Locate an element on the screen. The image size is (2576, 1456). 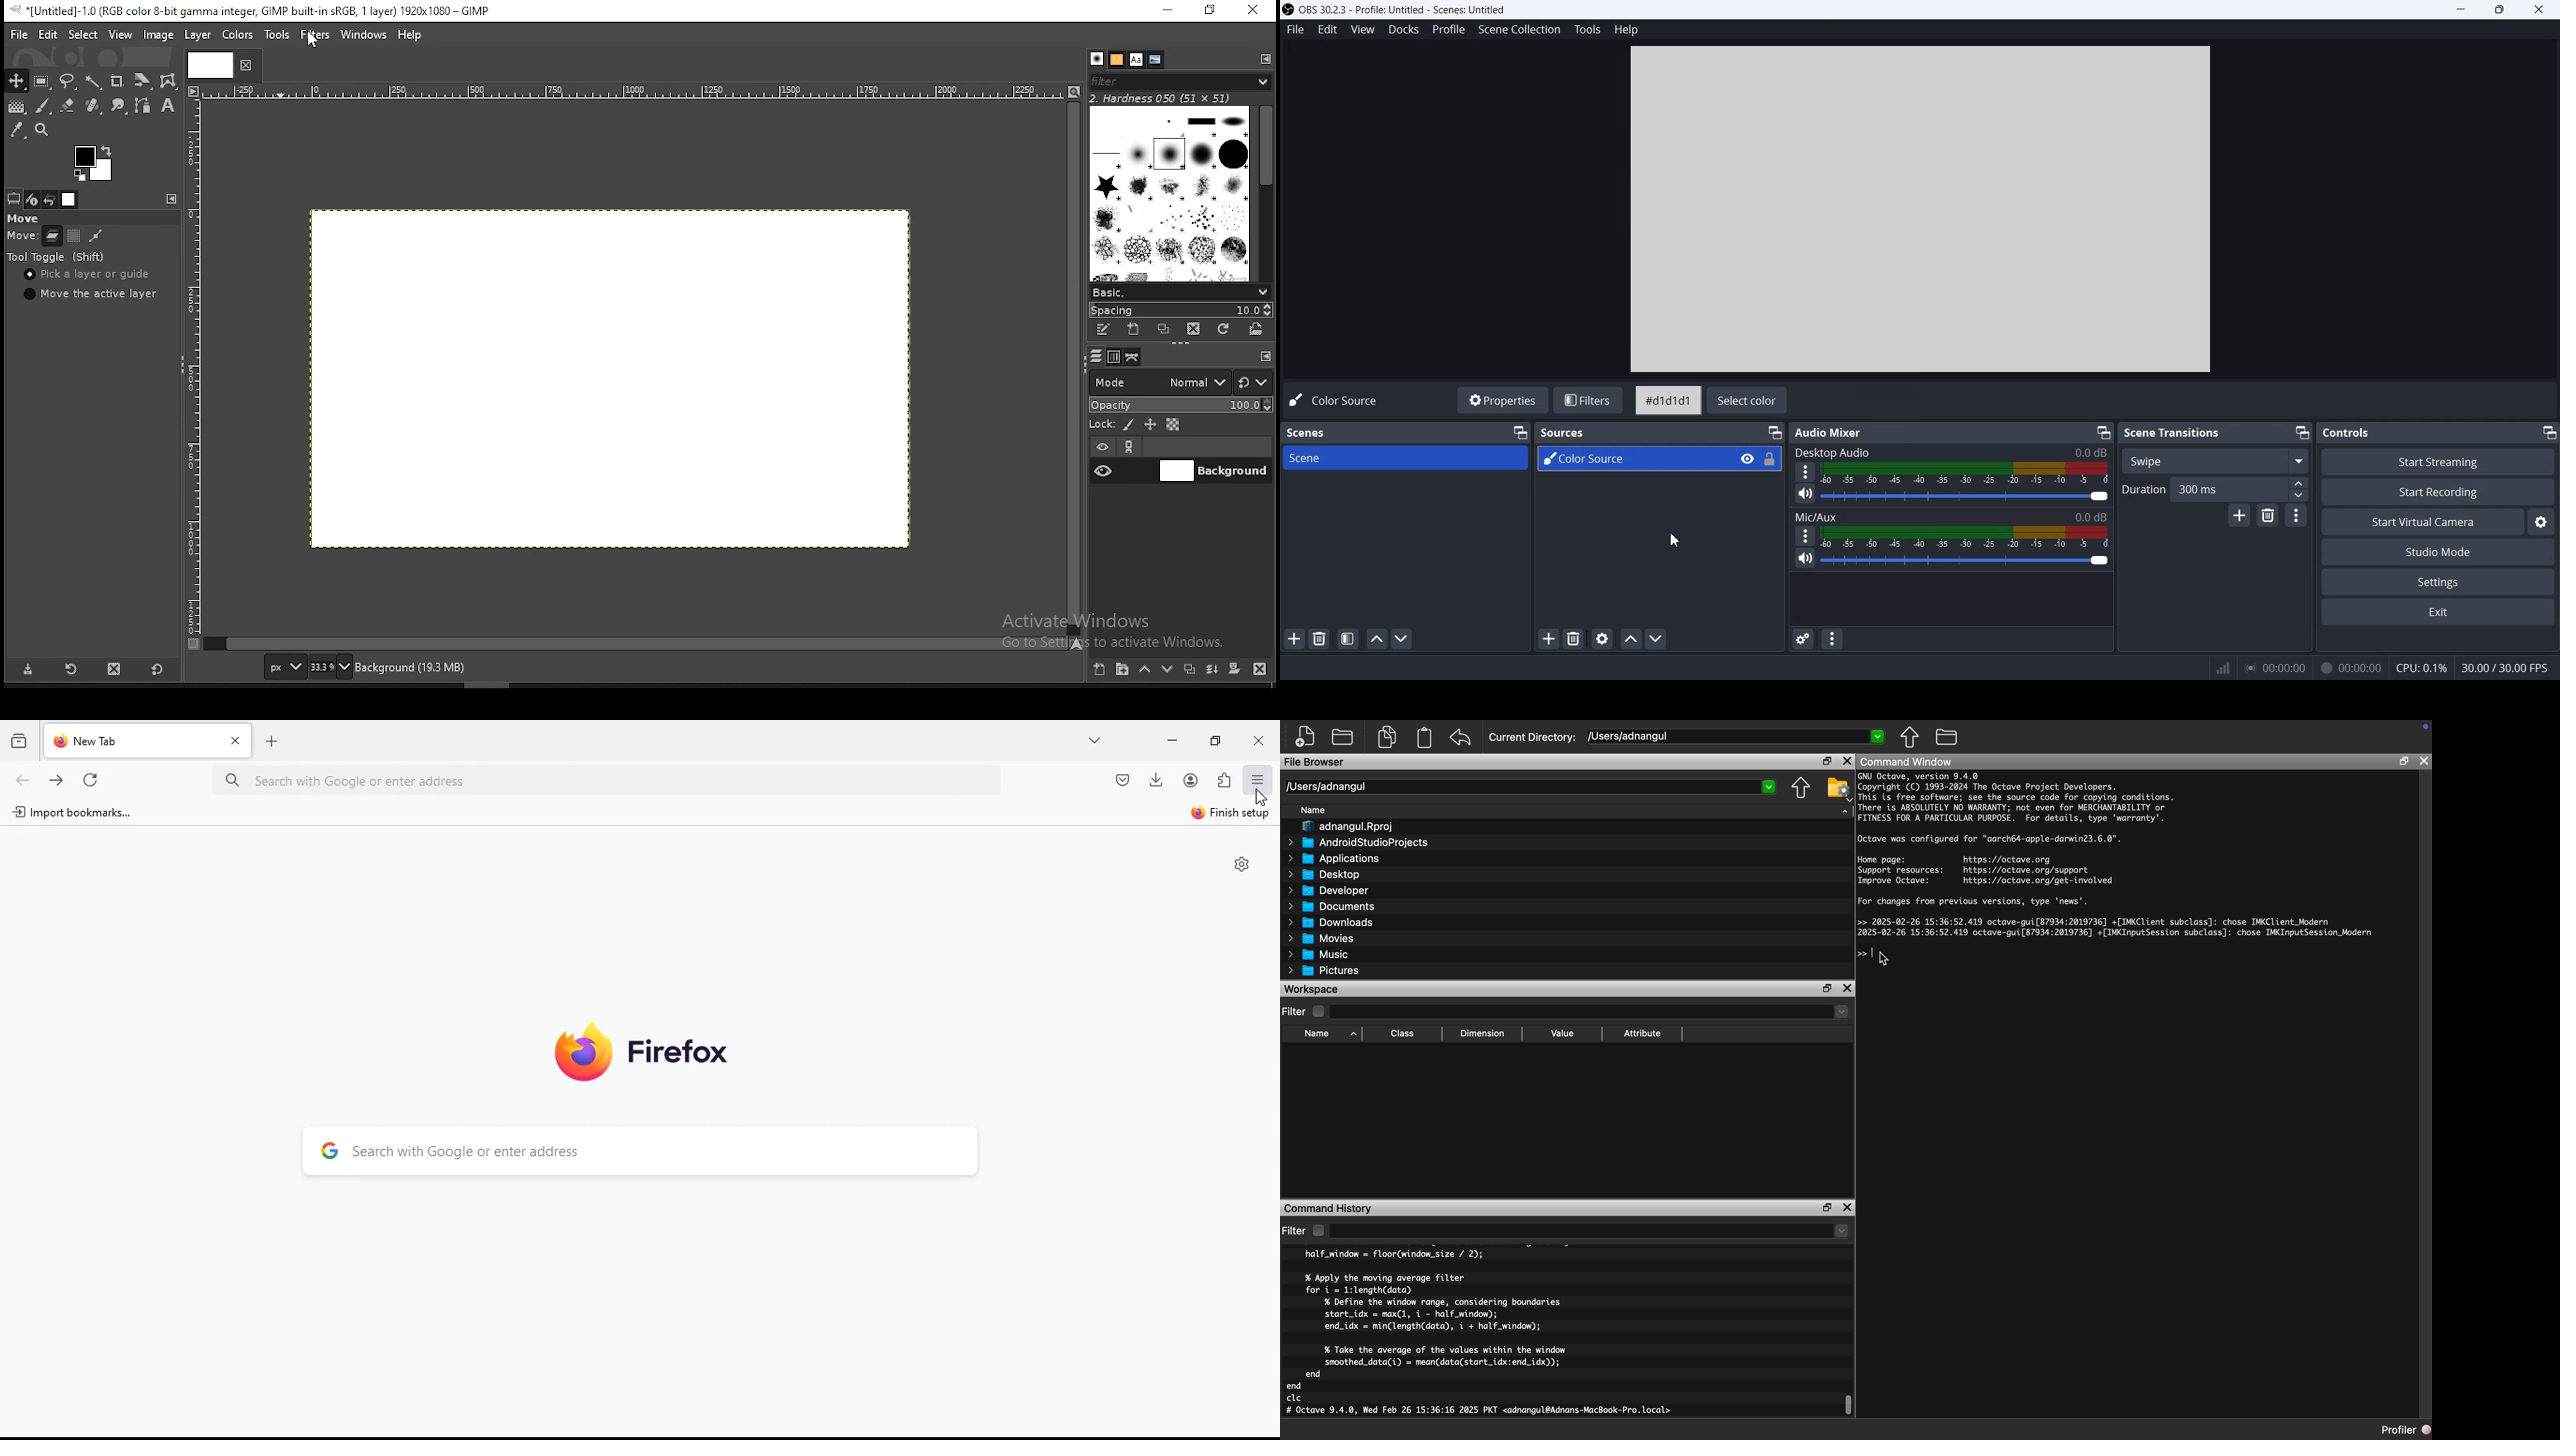
More is located at coordinates (1805, 535).